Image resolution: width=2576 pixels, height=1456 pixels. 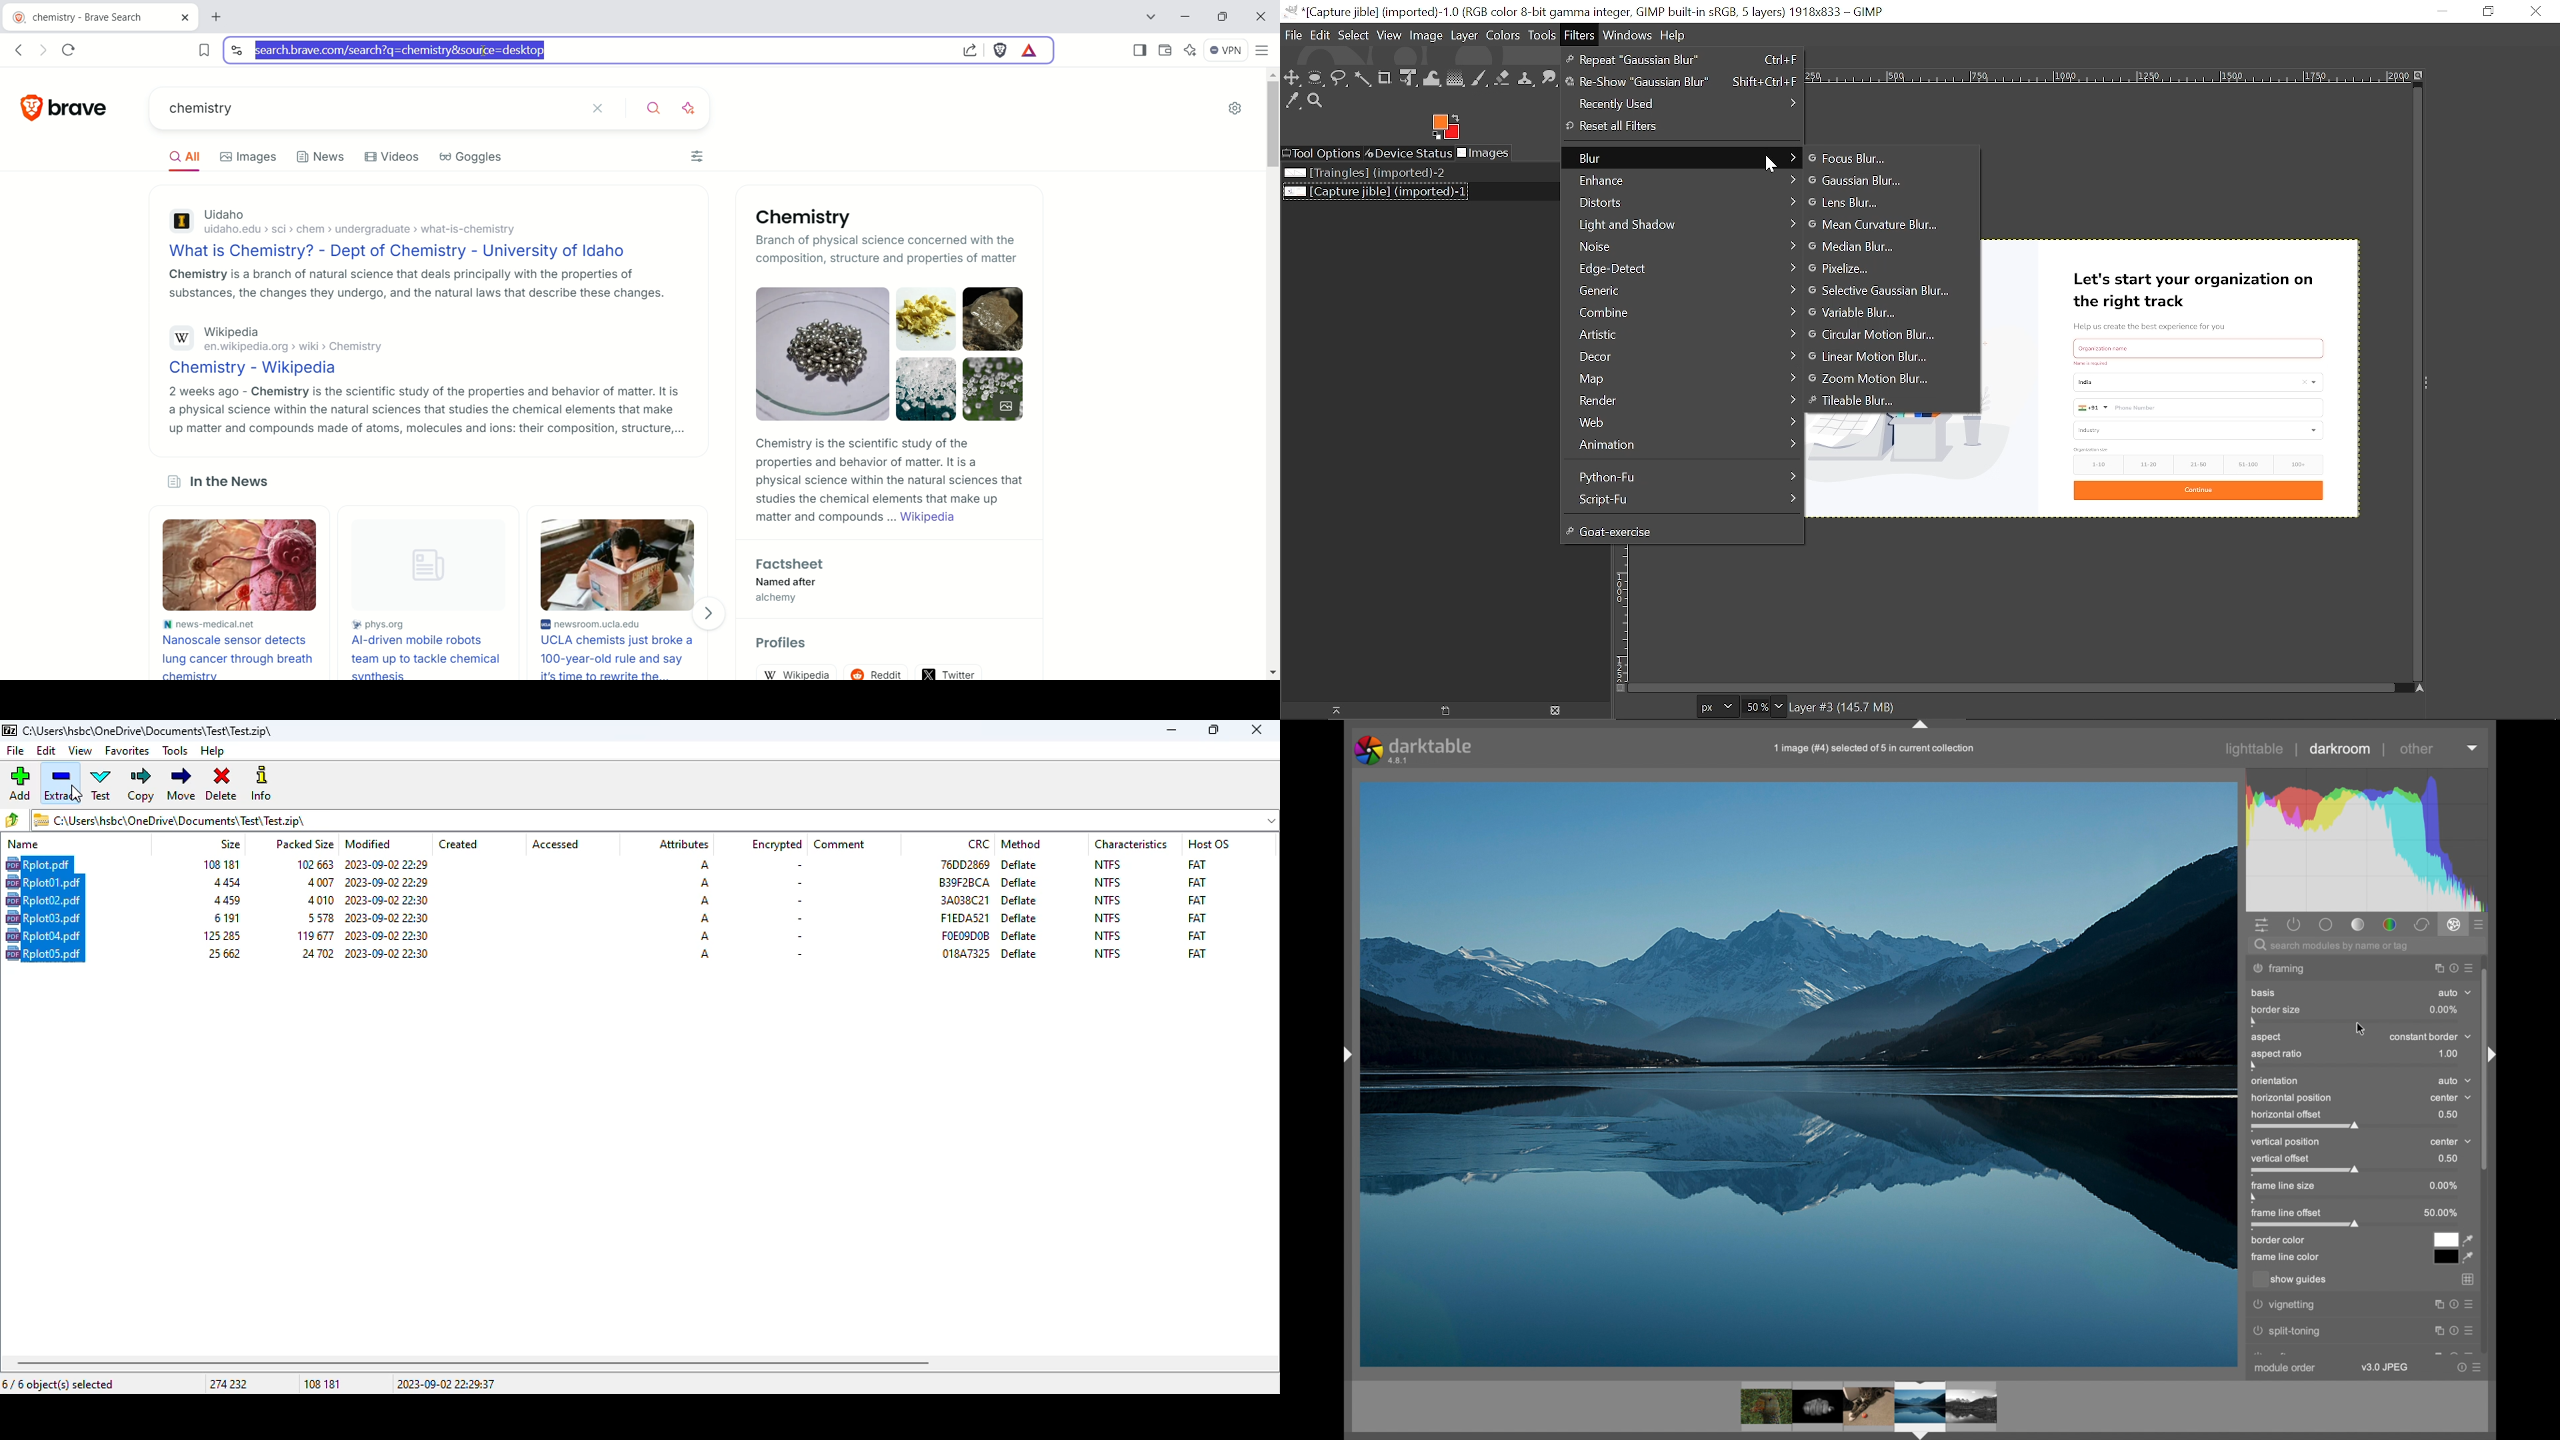 What do you see at coordinates (1682, 290) in the screenshot?
I see `Generic` at bounding box center [1682, 290].